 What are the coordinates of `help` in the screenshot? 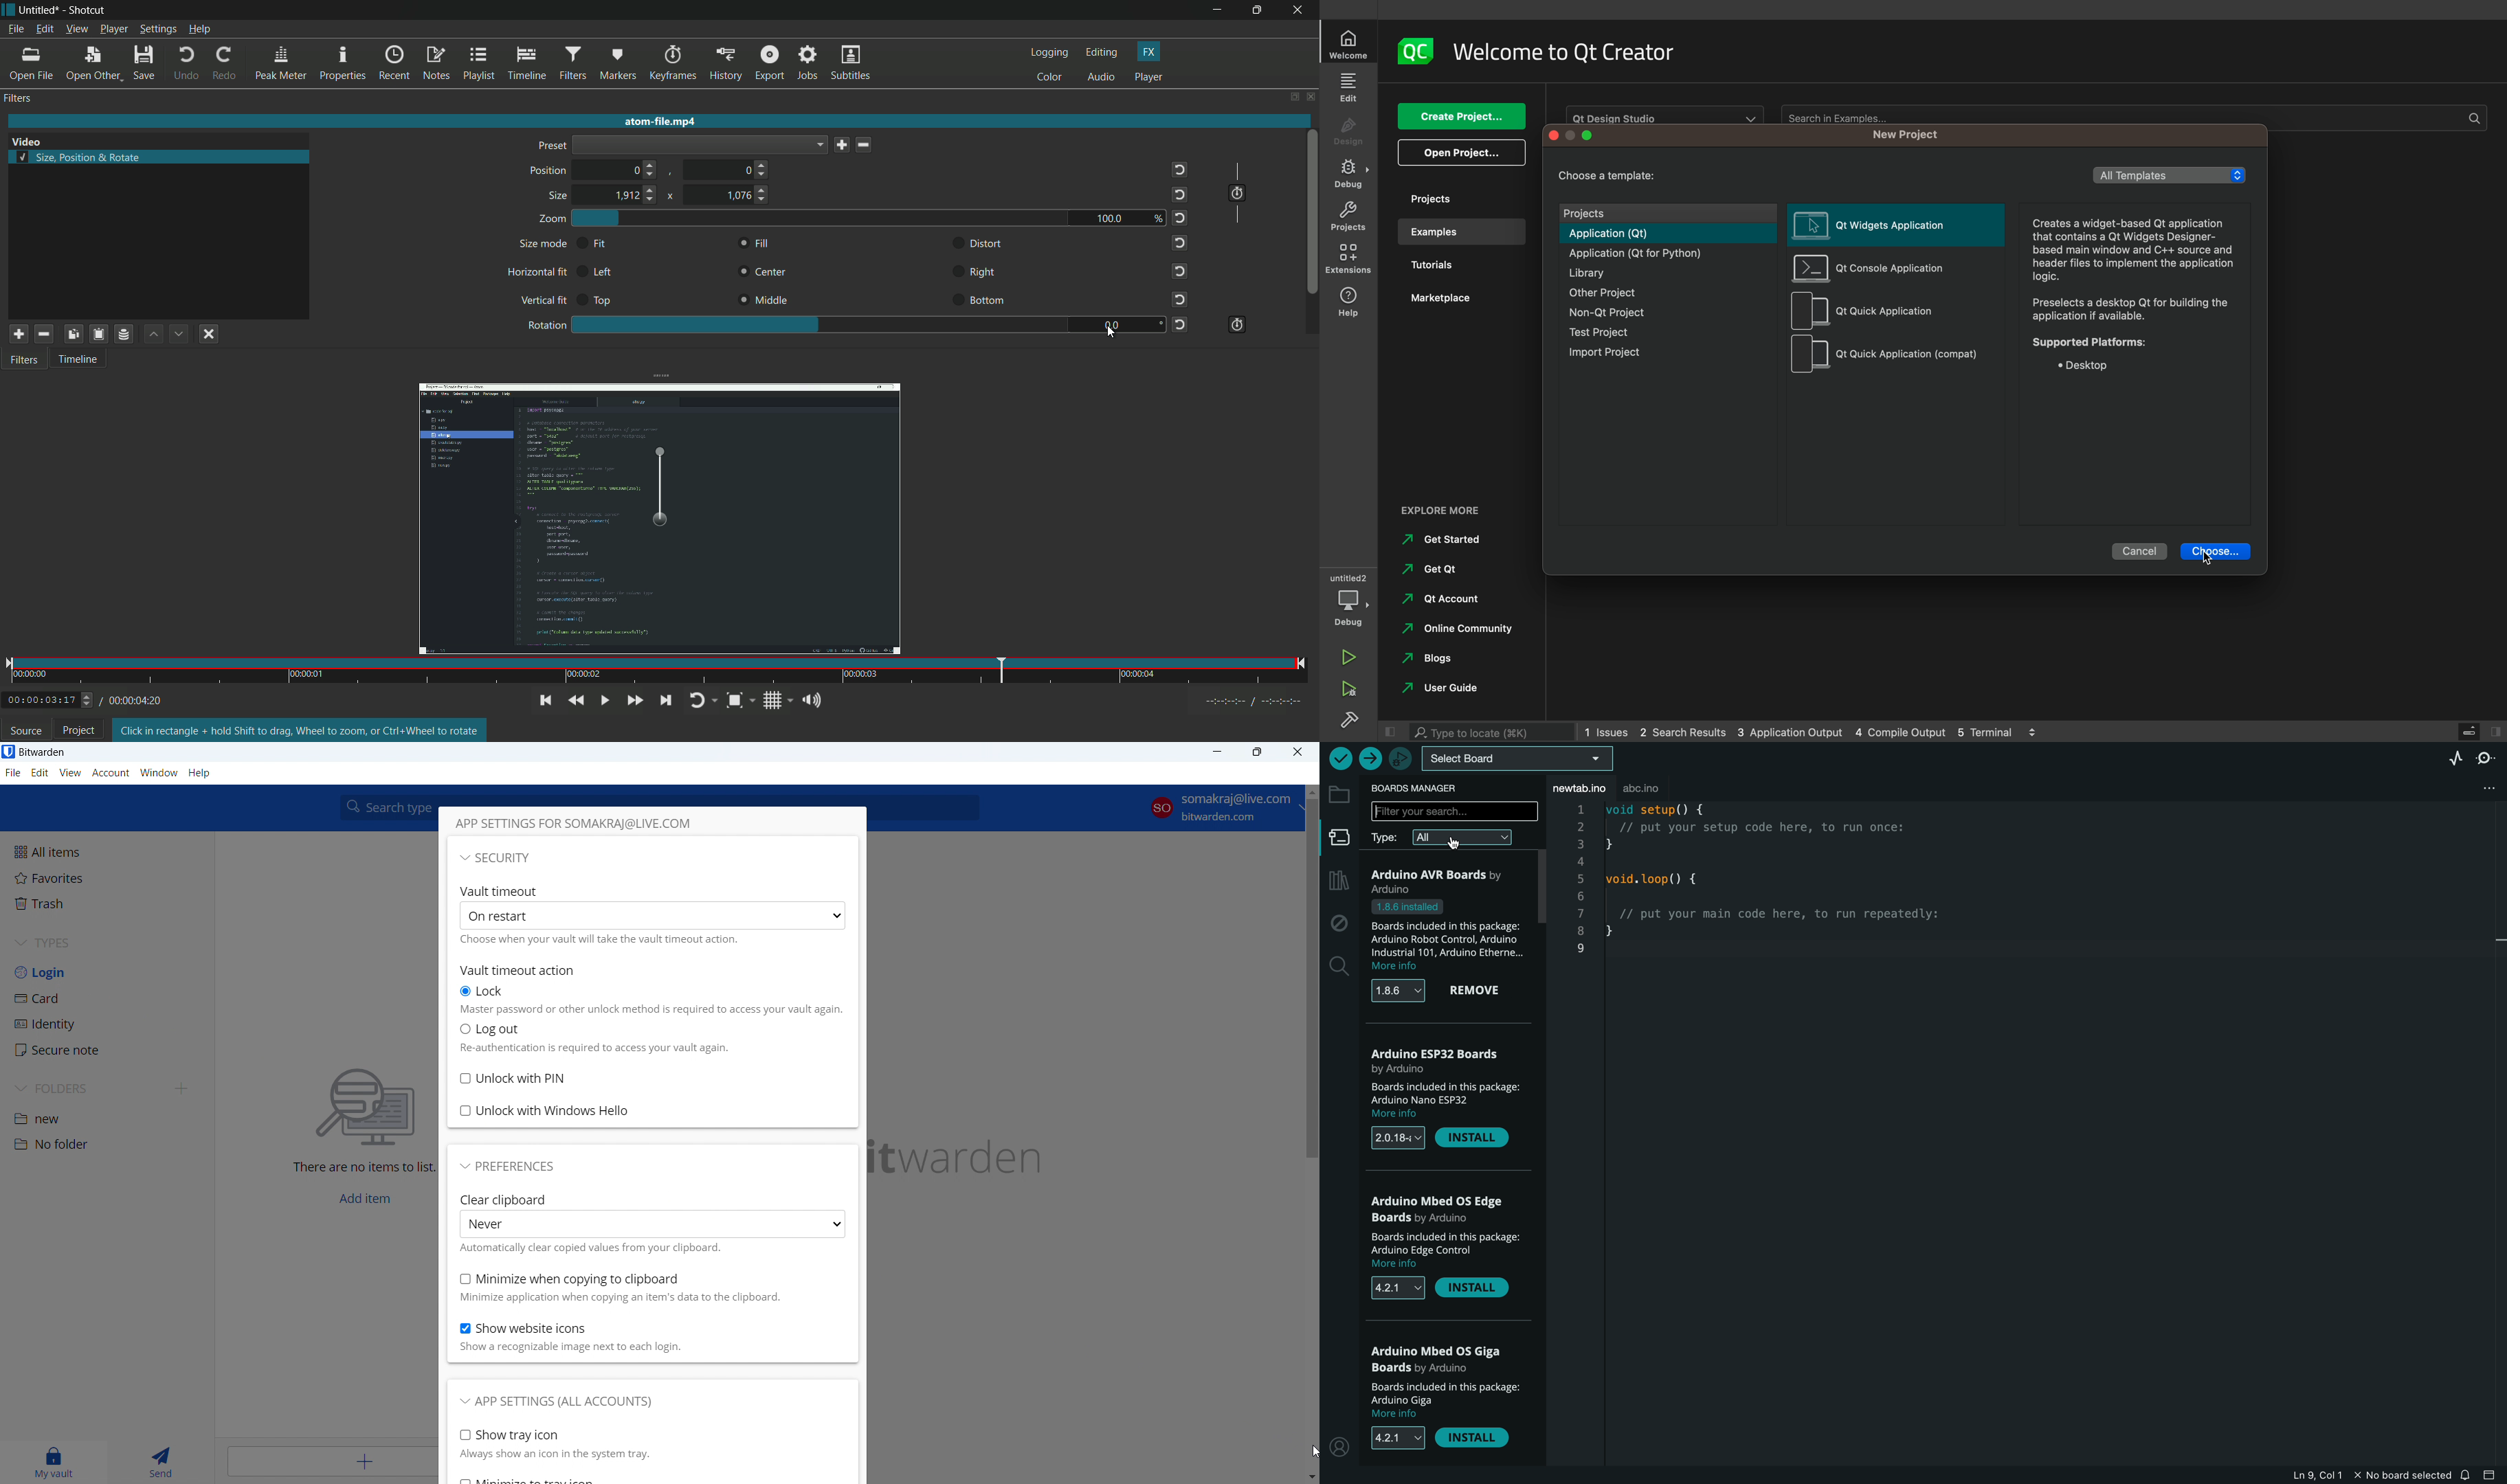 It's located at (200, 774).